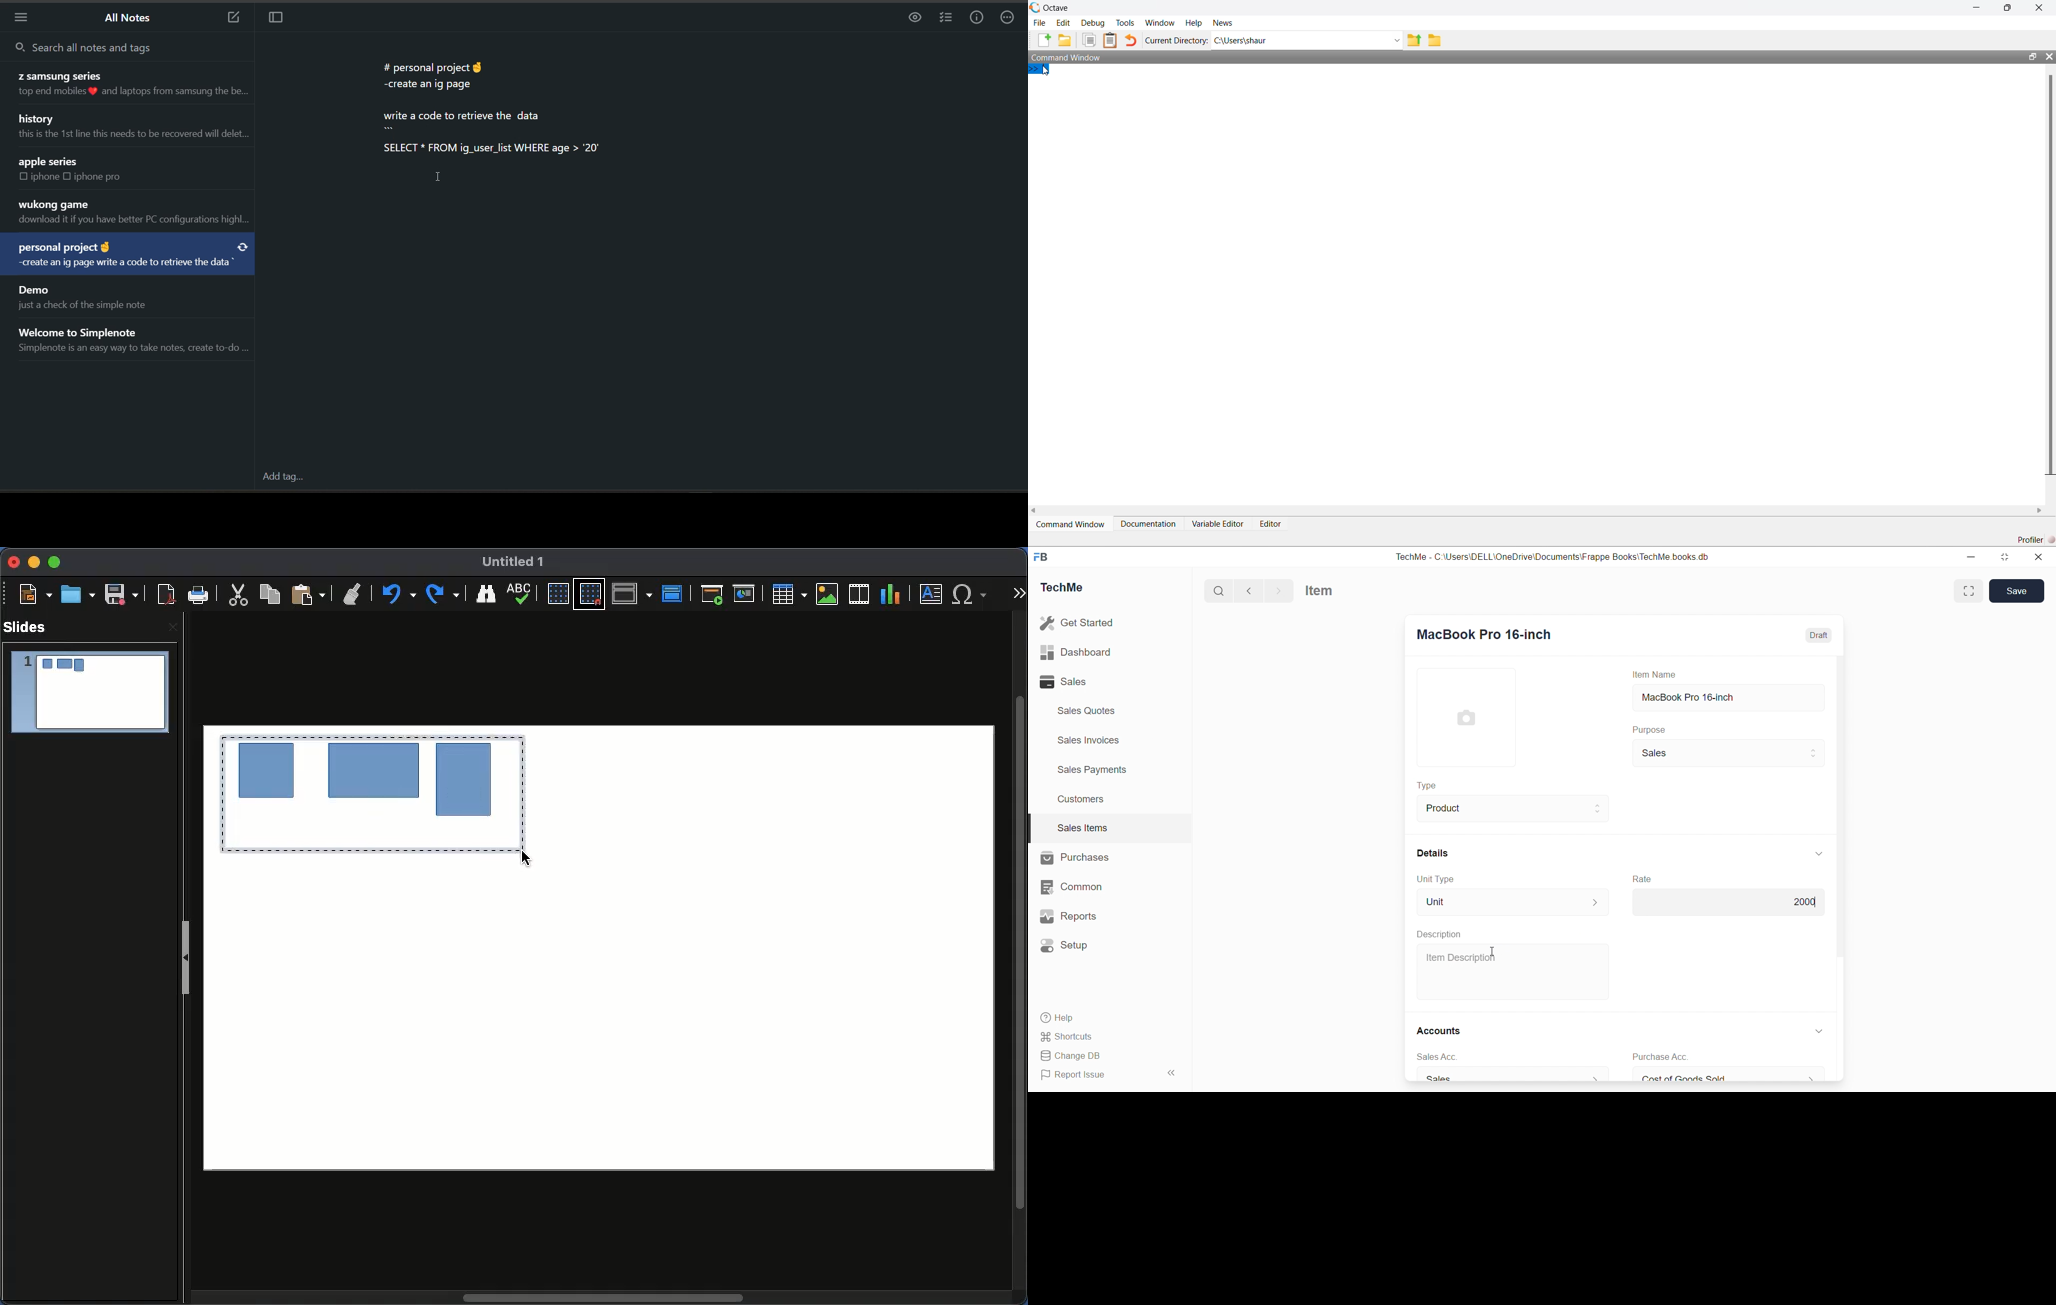  I want to click on File, so click(1039, 22).